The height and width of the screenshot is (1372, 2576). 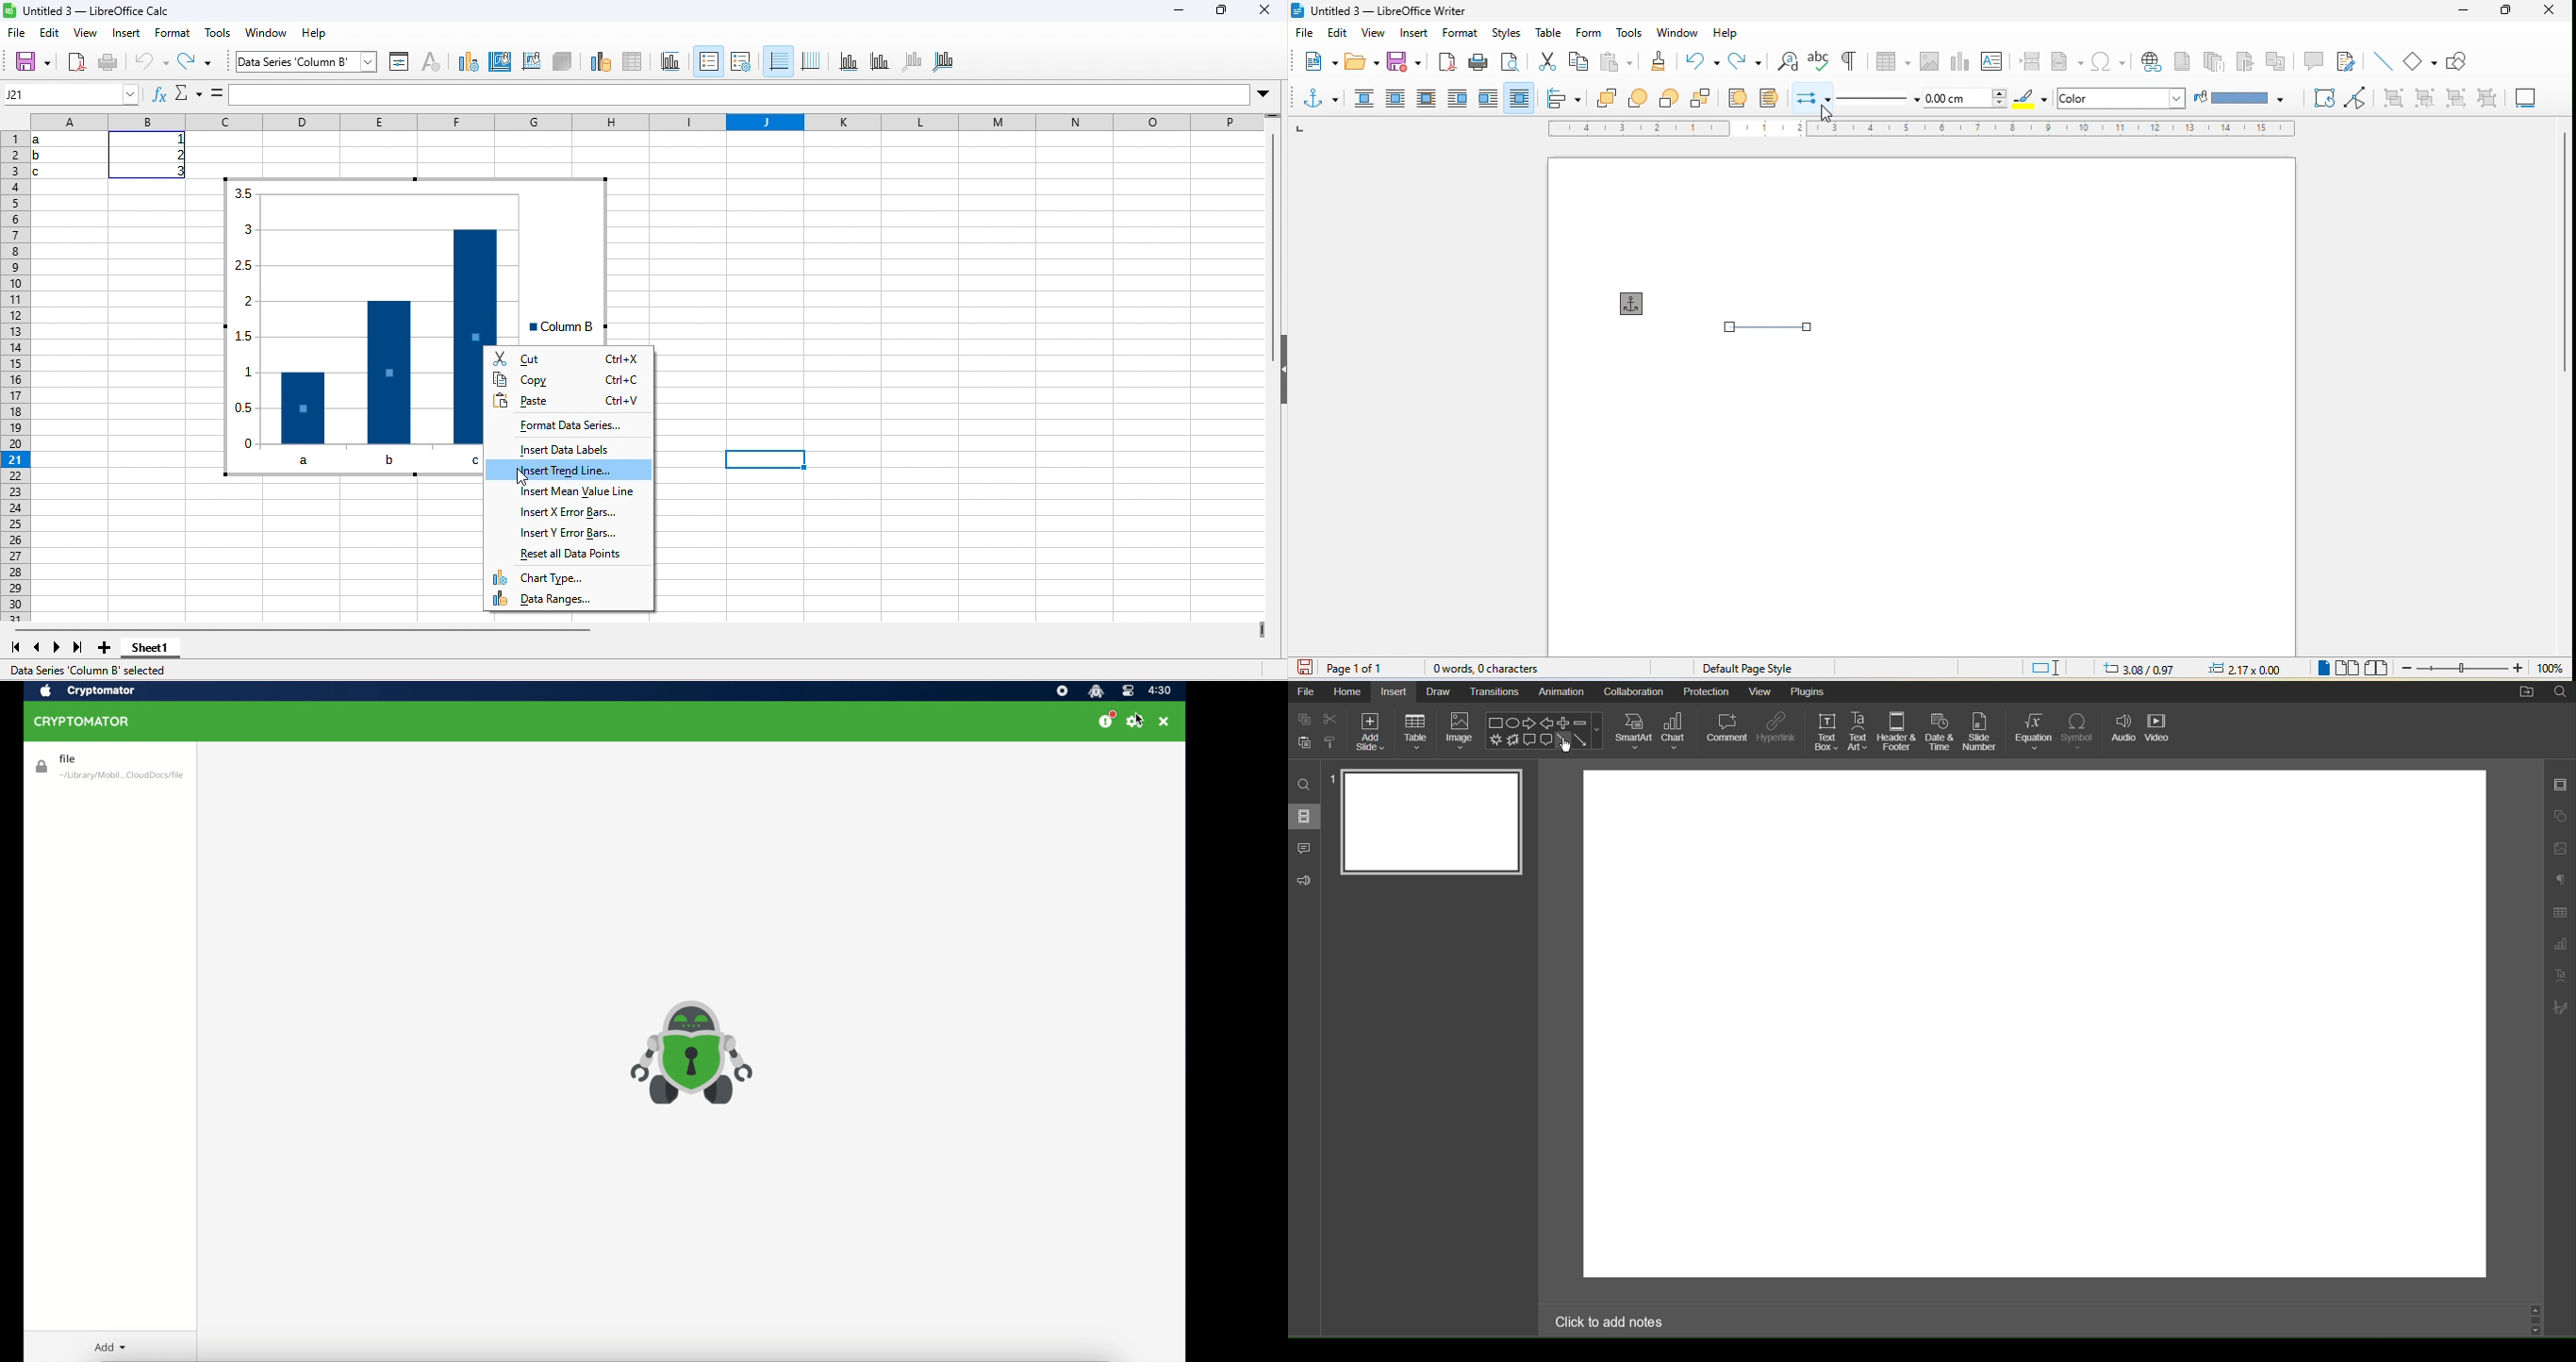 I want to click on z axis, so click(x=916, y=60).